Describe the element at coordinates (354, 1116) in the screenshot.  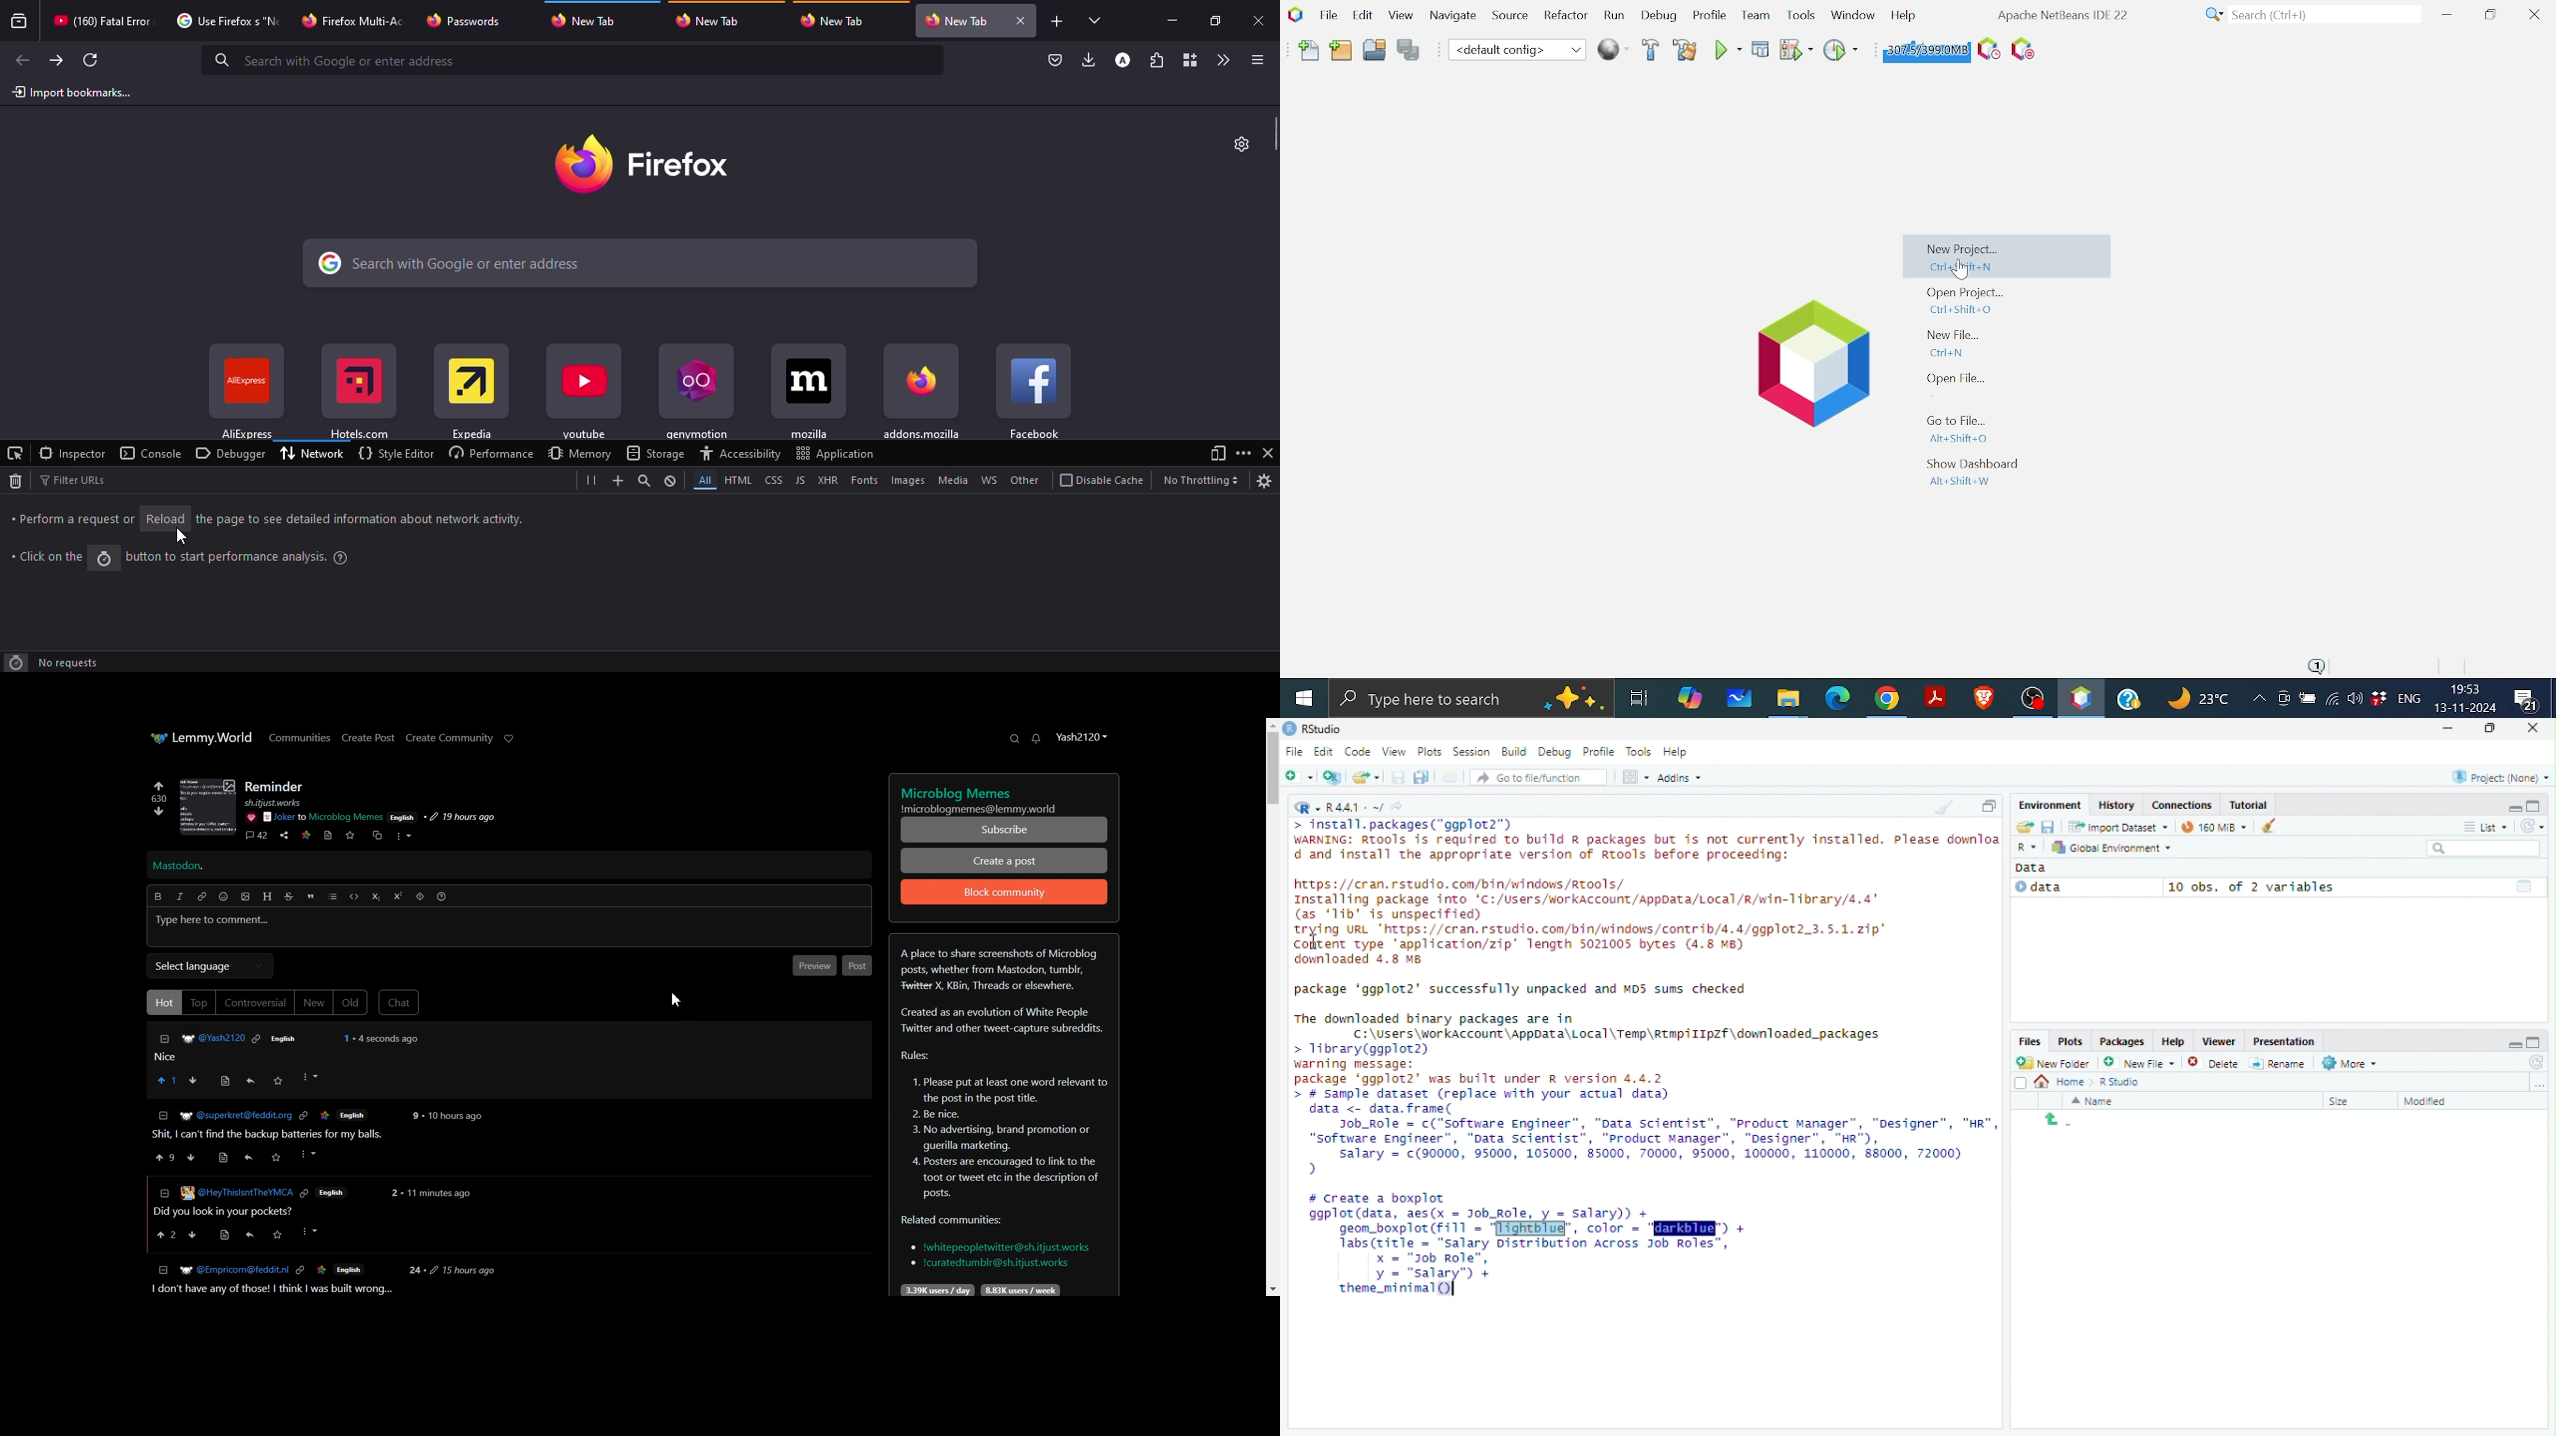
I see `` at that location.